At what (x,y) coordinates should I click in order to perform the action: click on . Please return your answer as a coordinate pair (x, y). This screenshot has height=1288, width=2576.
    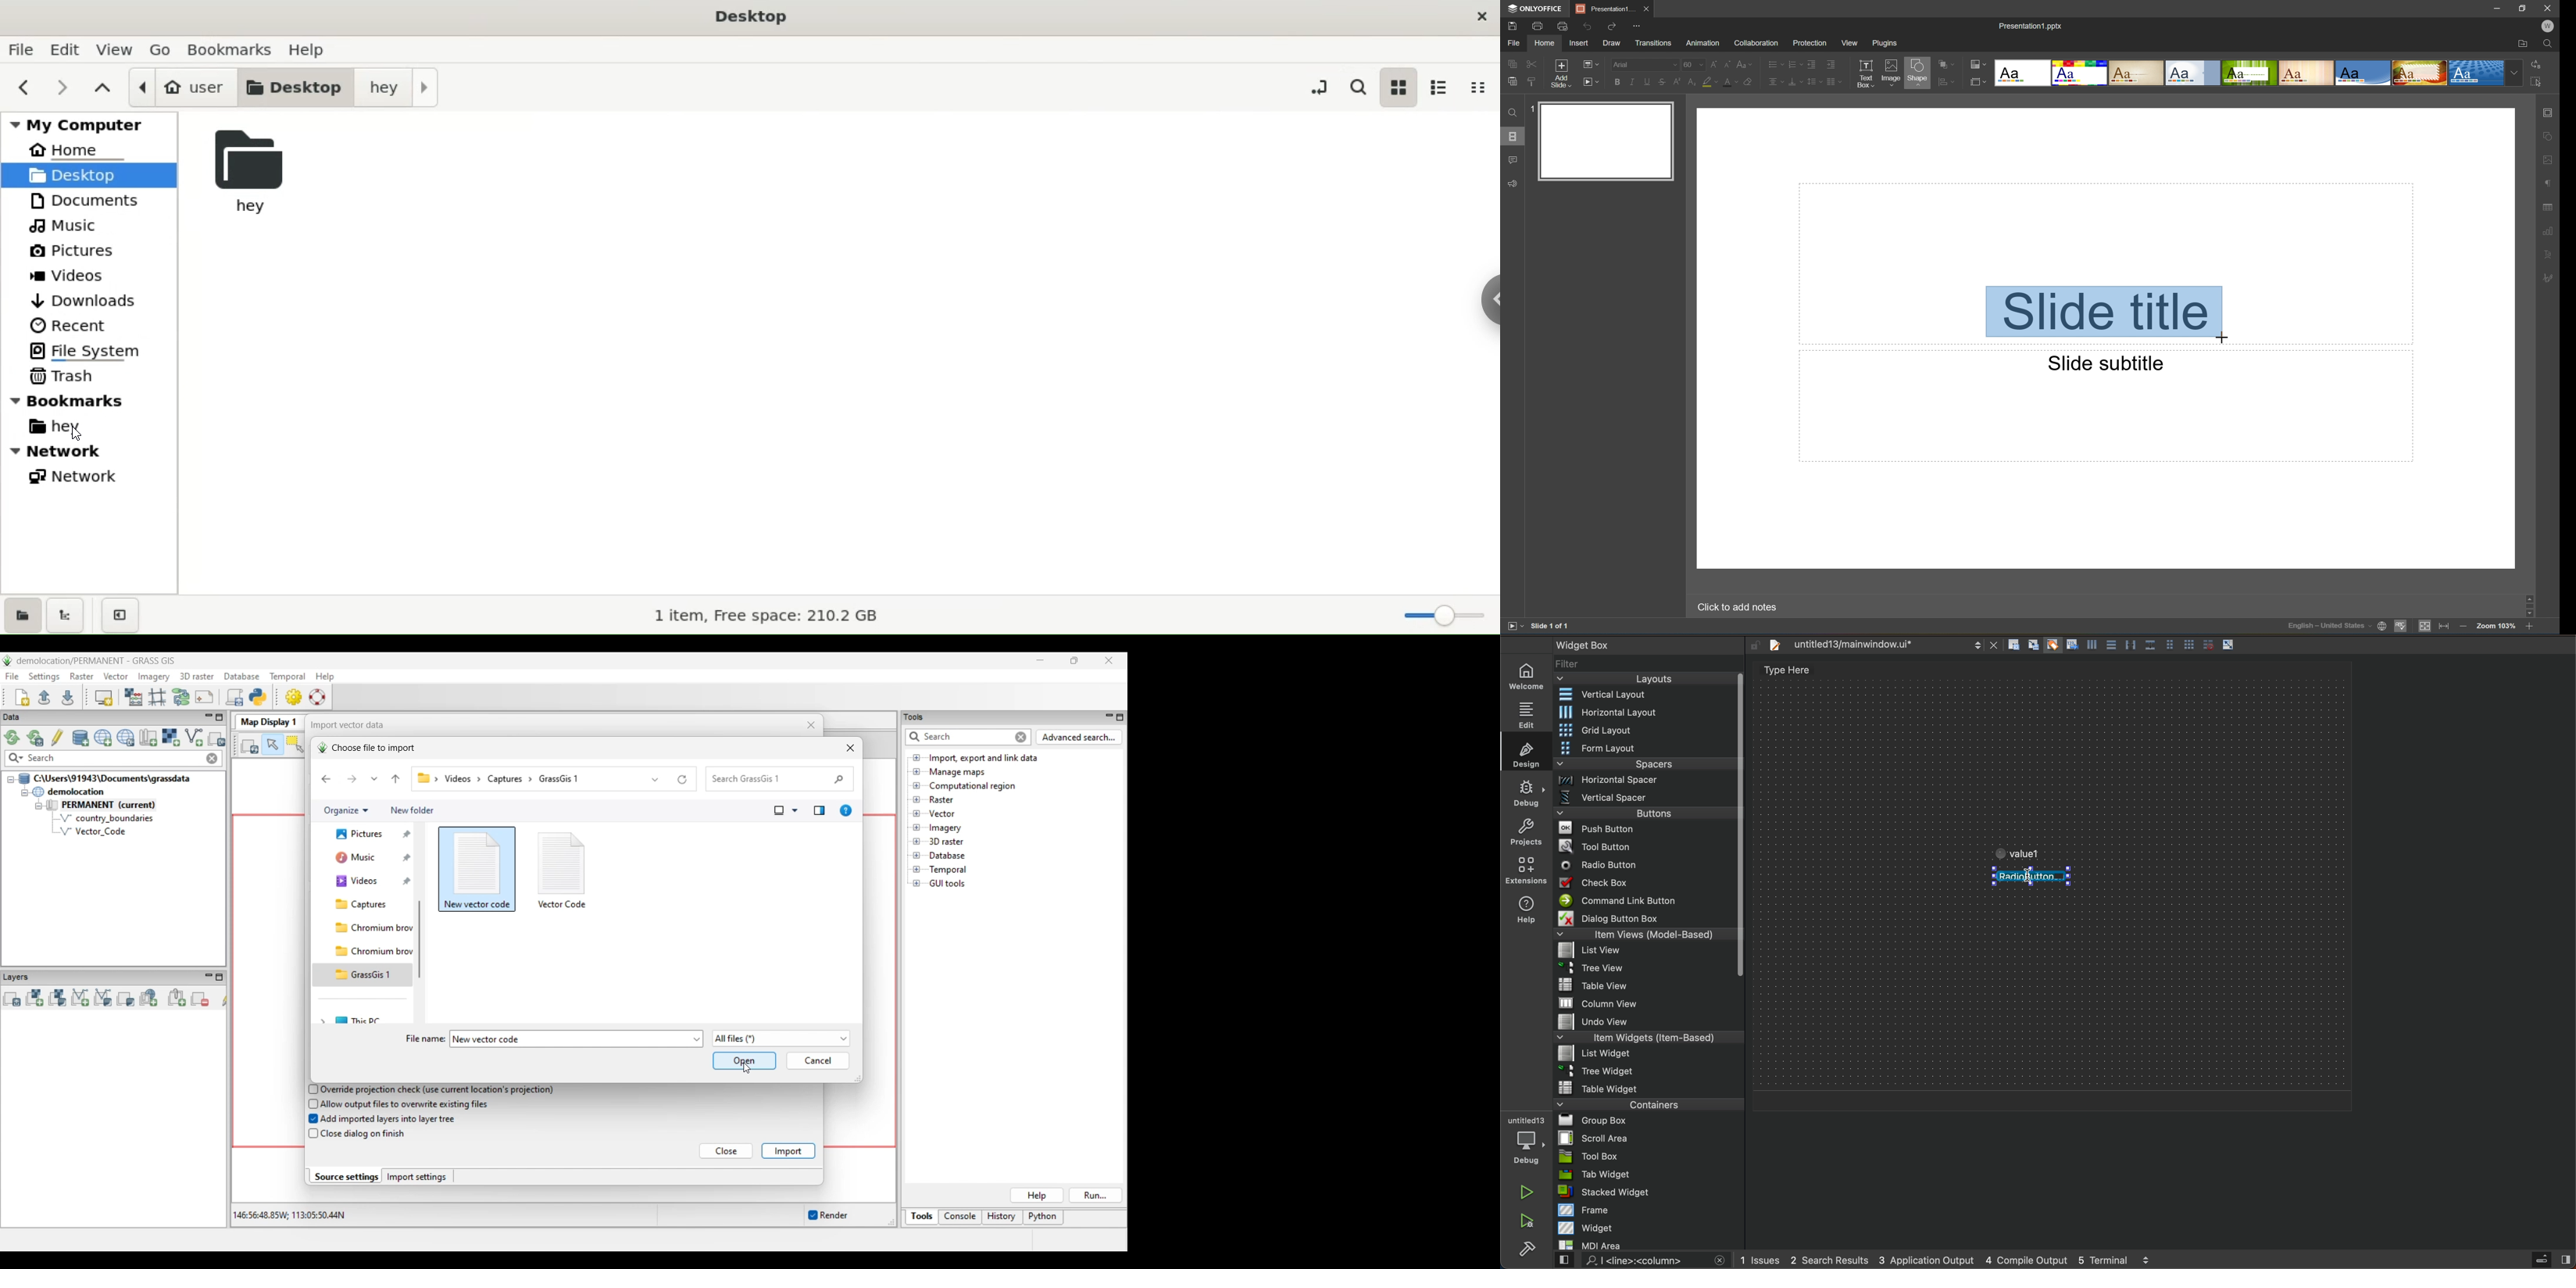
    Looking at the image, I should click on (2189, 646).